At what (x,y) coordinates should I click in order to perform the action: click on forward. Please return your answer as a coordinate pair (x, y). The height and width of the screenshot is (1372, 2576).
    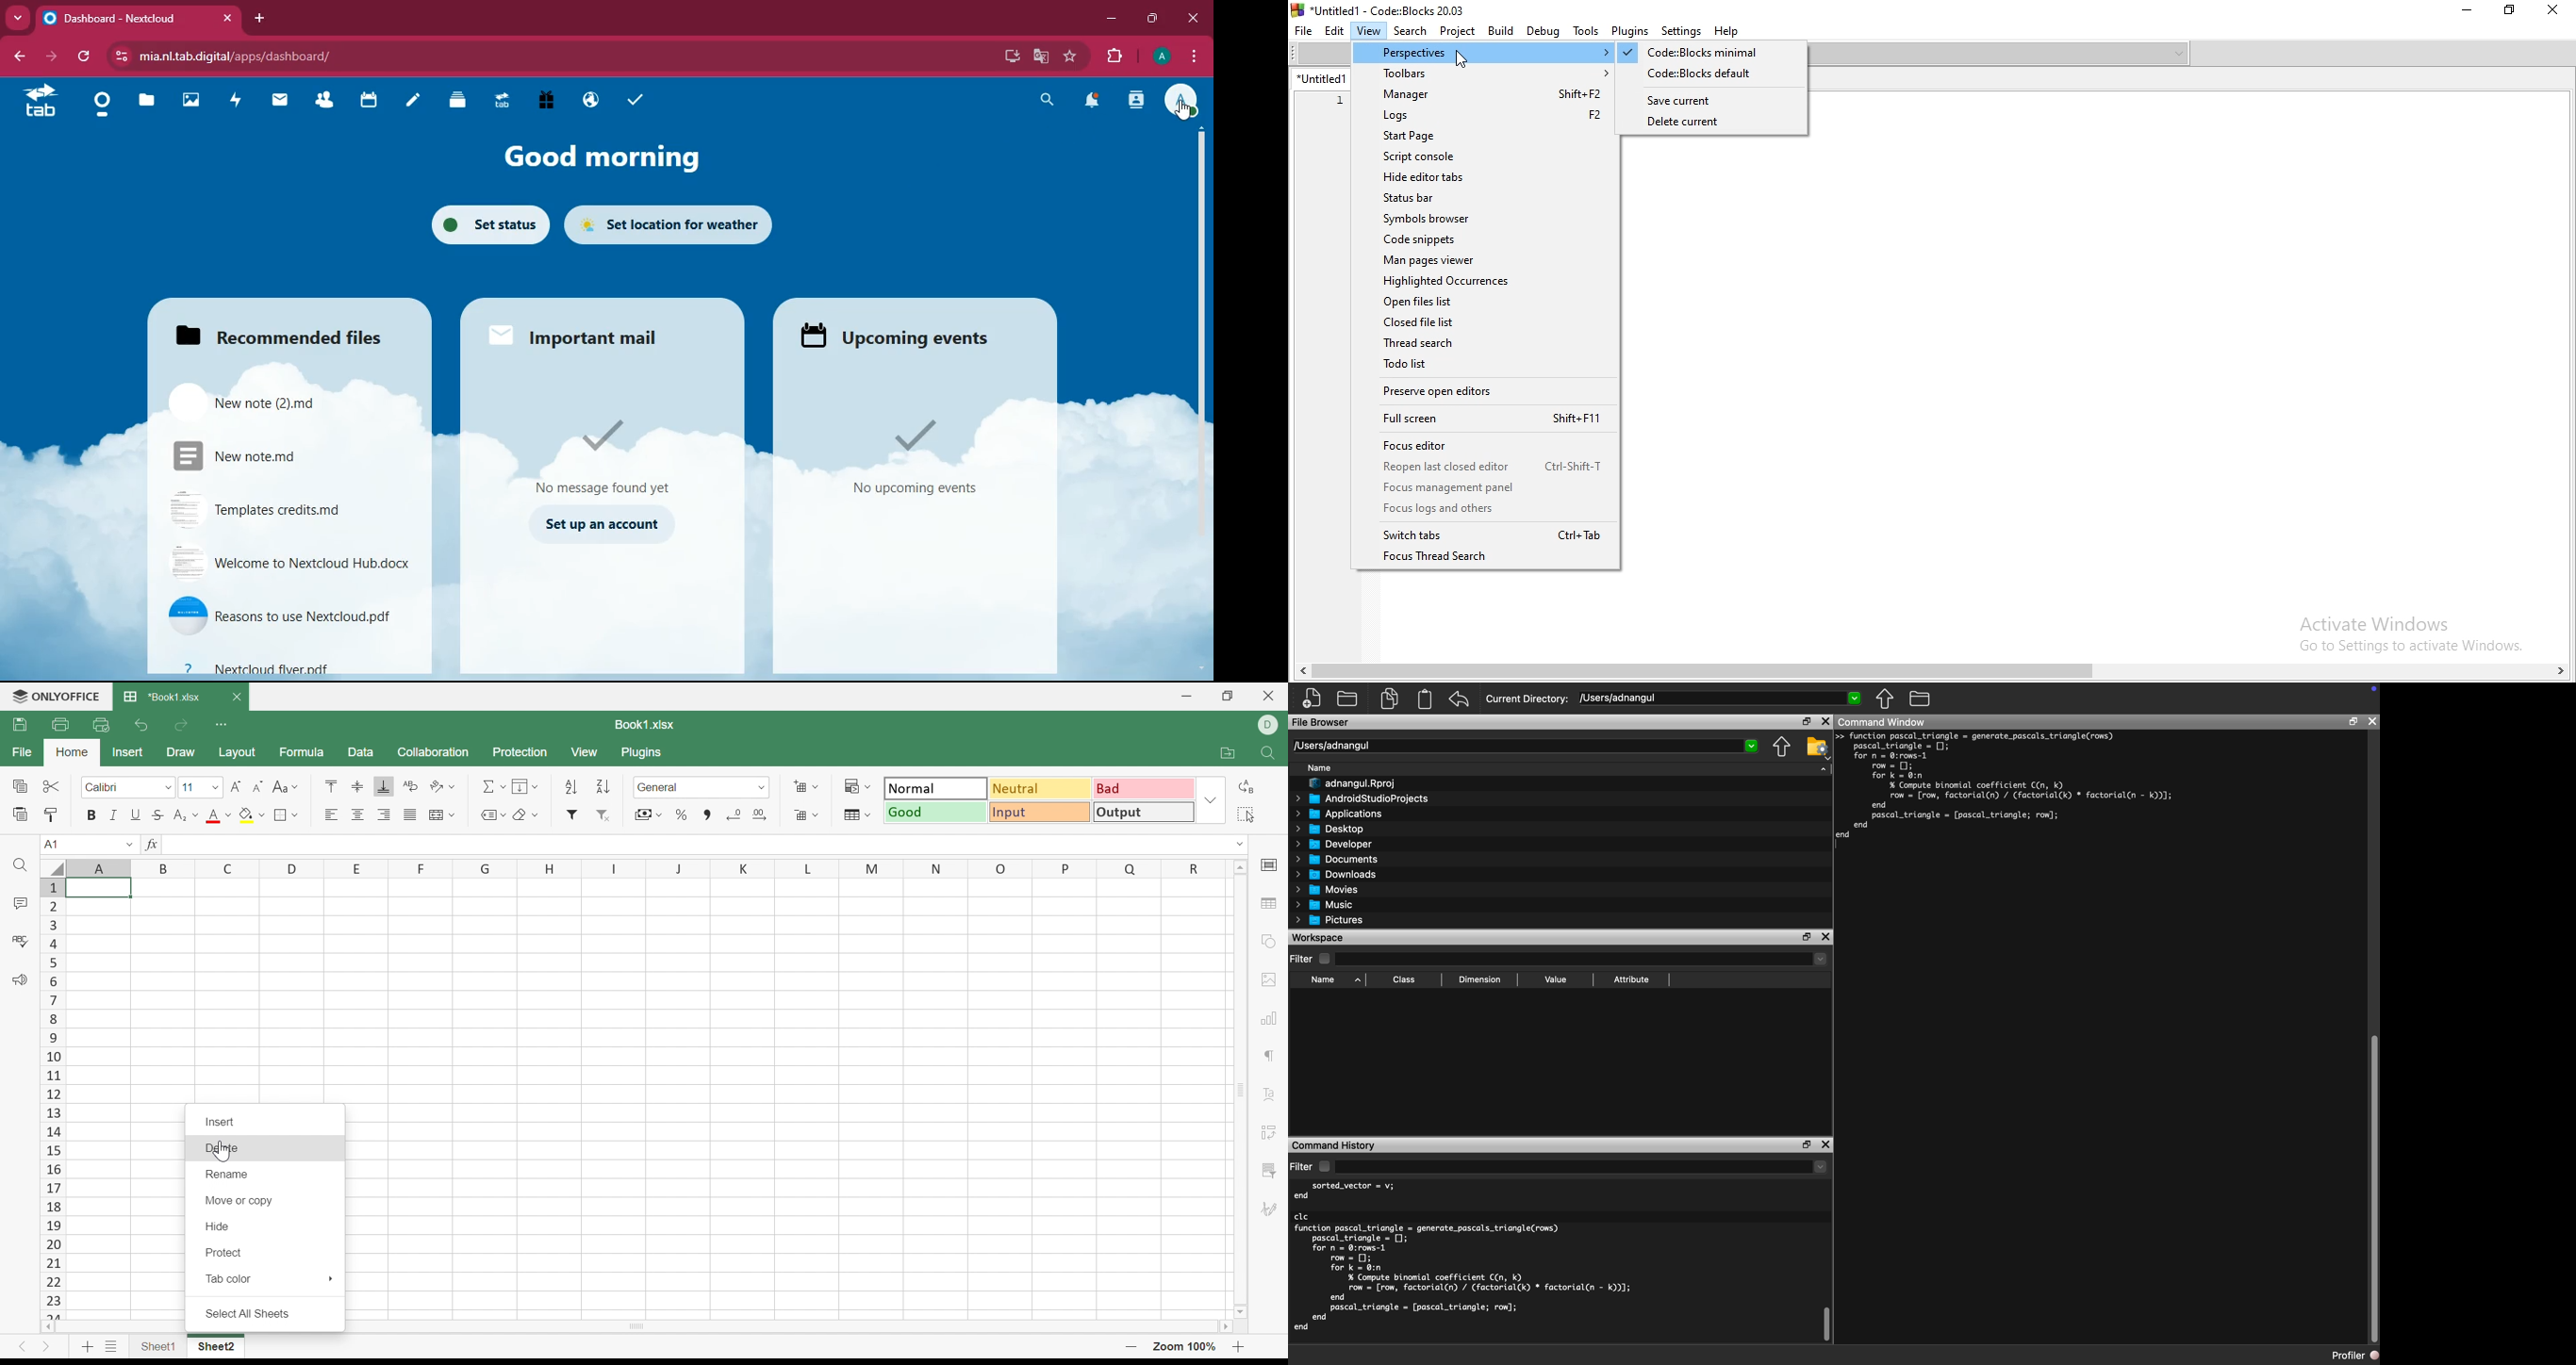
    Looking at the image, I should click on (54, 57).